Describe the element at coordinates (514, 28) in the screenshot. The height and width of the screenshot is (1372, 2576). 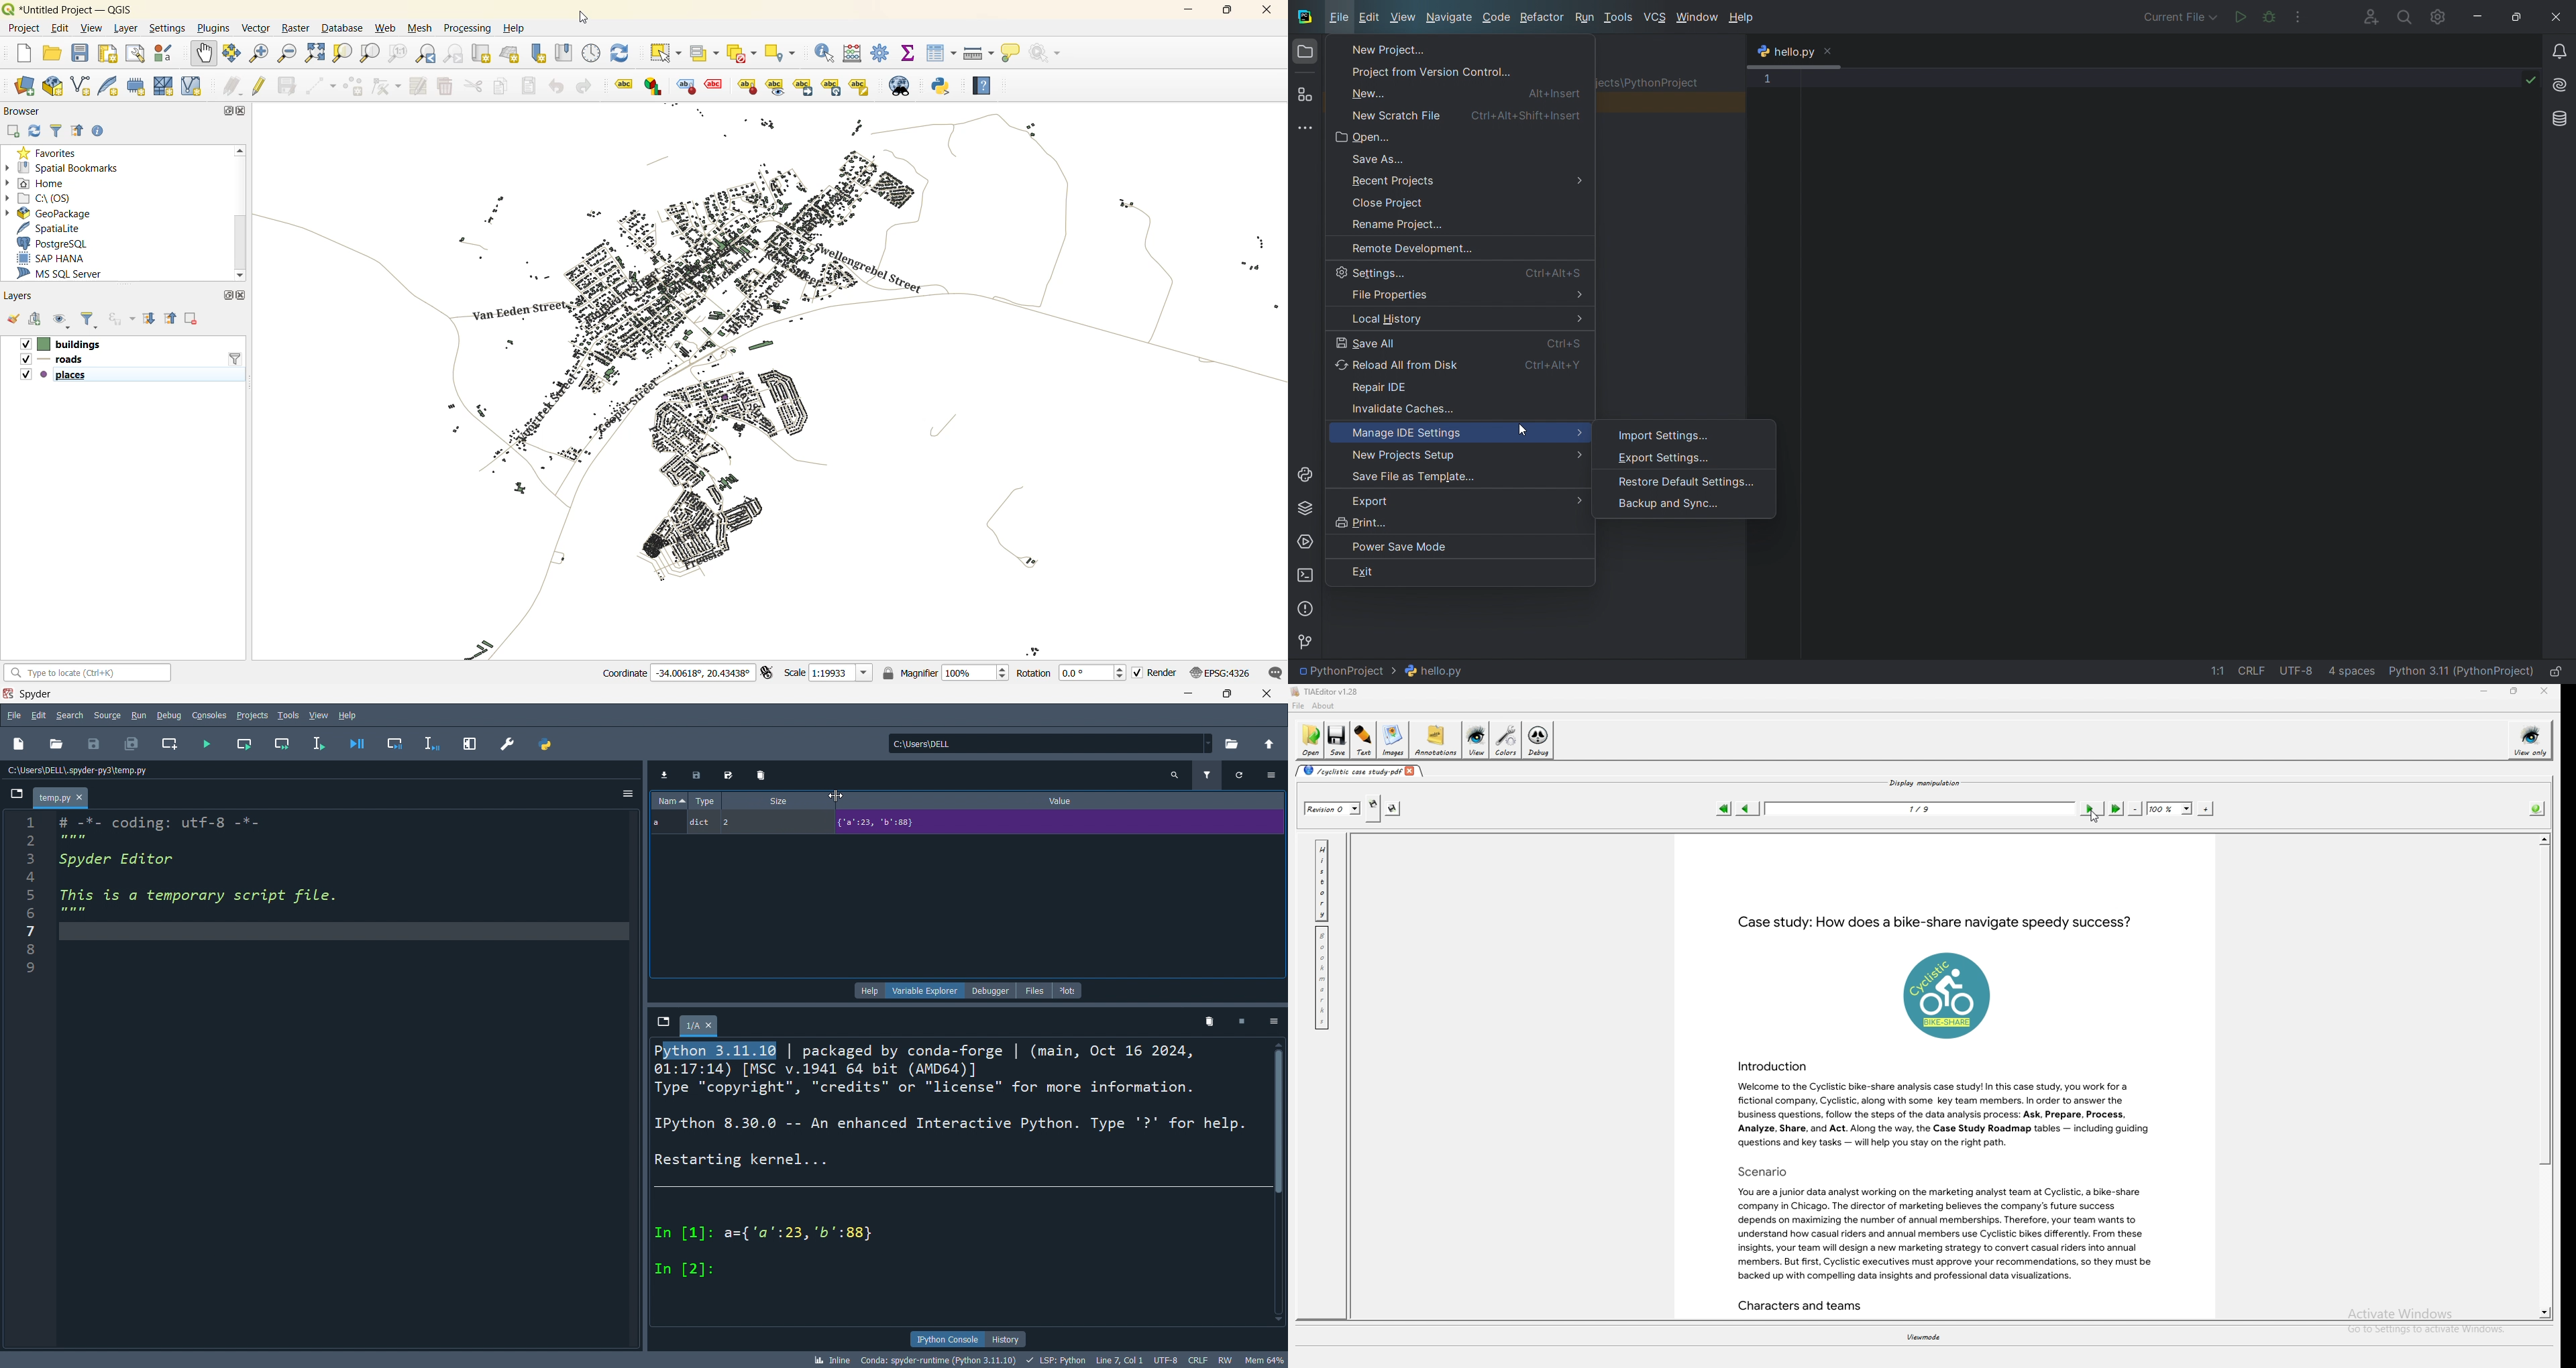
I see `help` at that location.